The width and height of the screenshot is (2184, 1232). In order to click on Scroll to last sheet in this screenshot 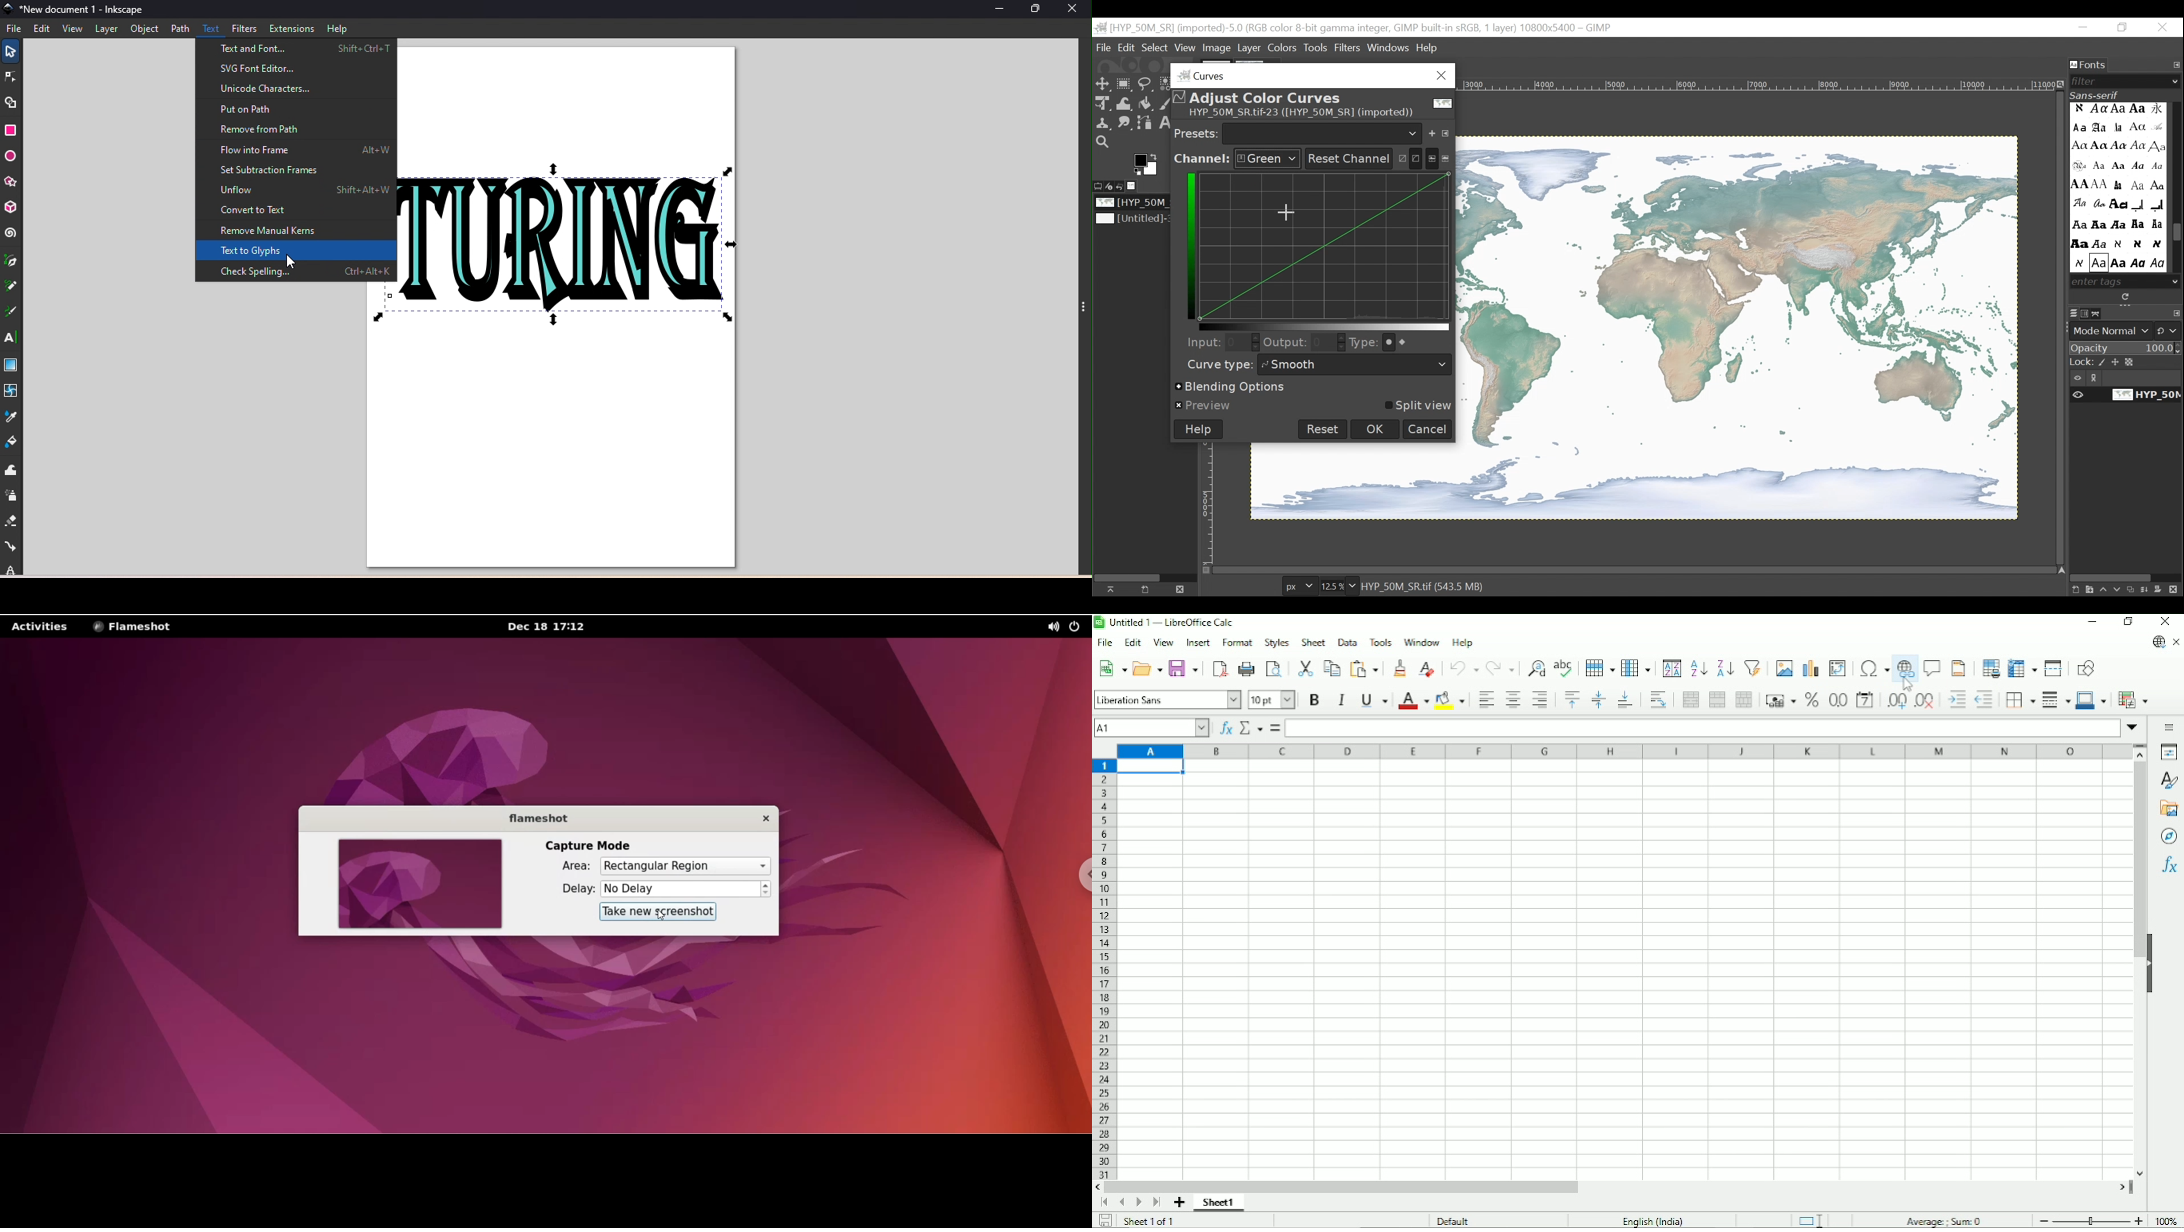, I will do `click(1155, 1203)`.